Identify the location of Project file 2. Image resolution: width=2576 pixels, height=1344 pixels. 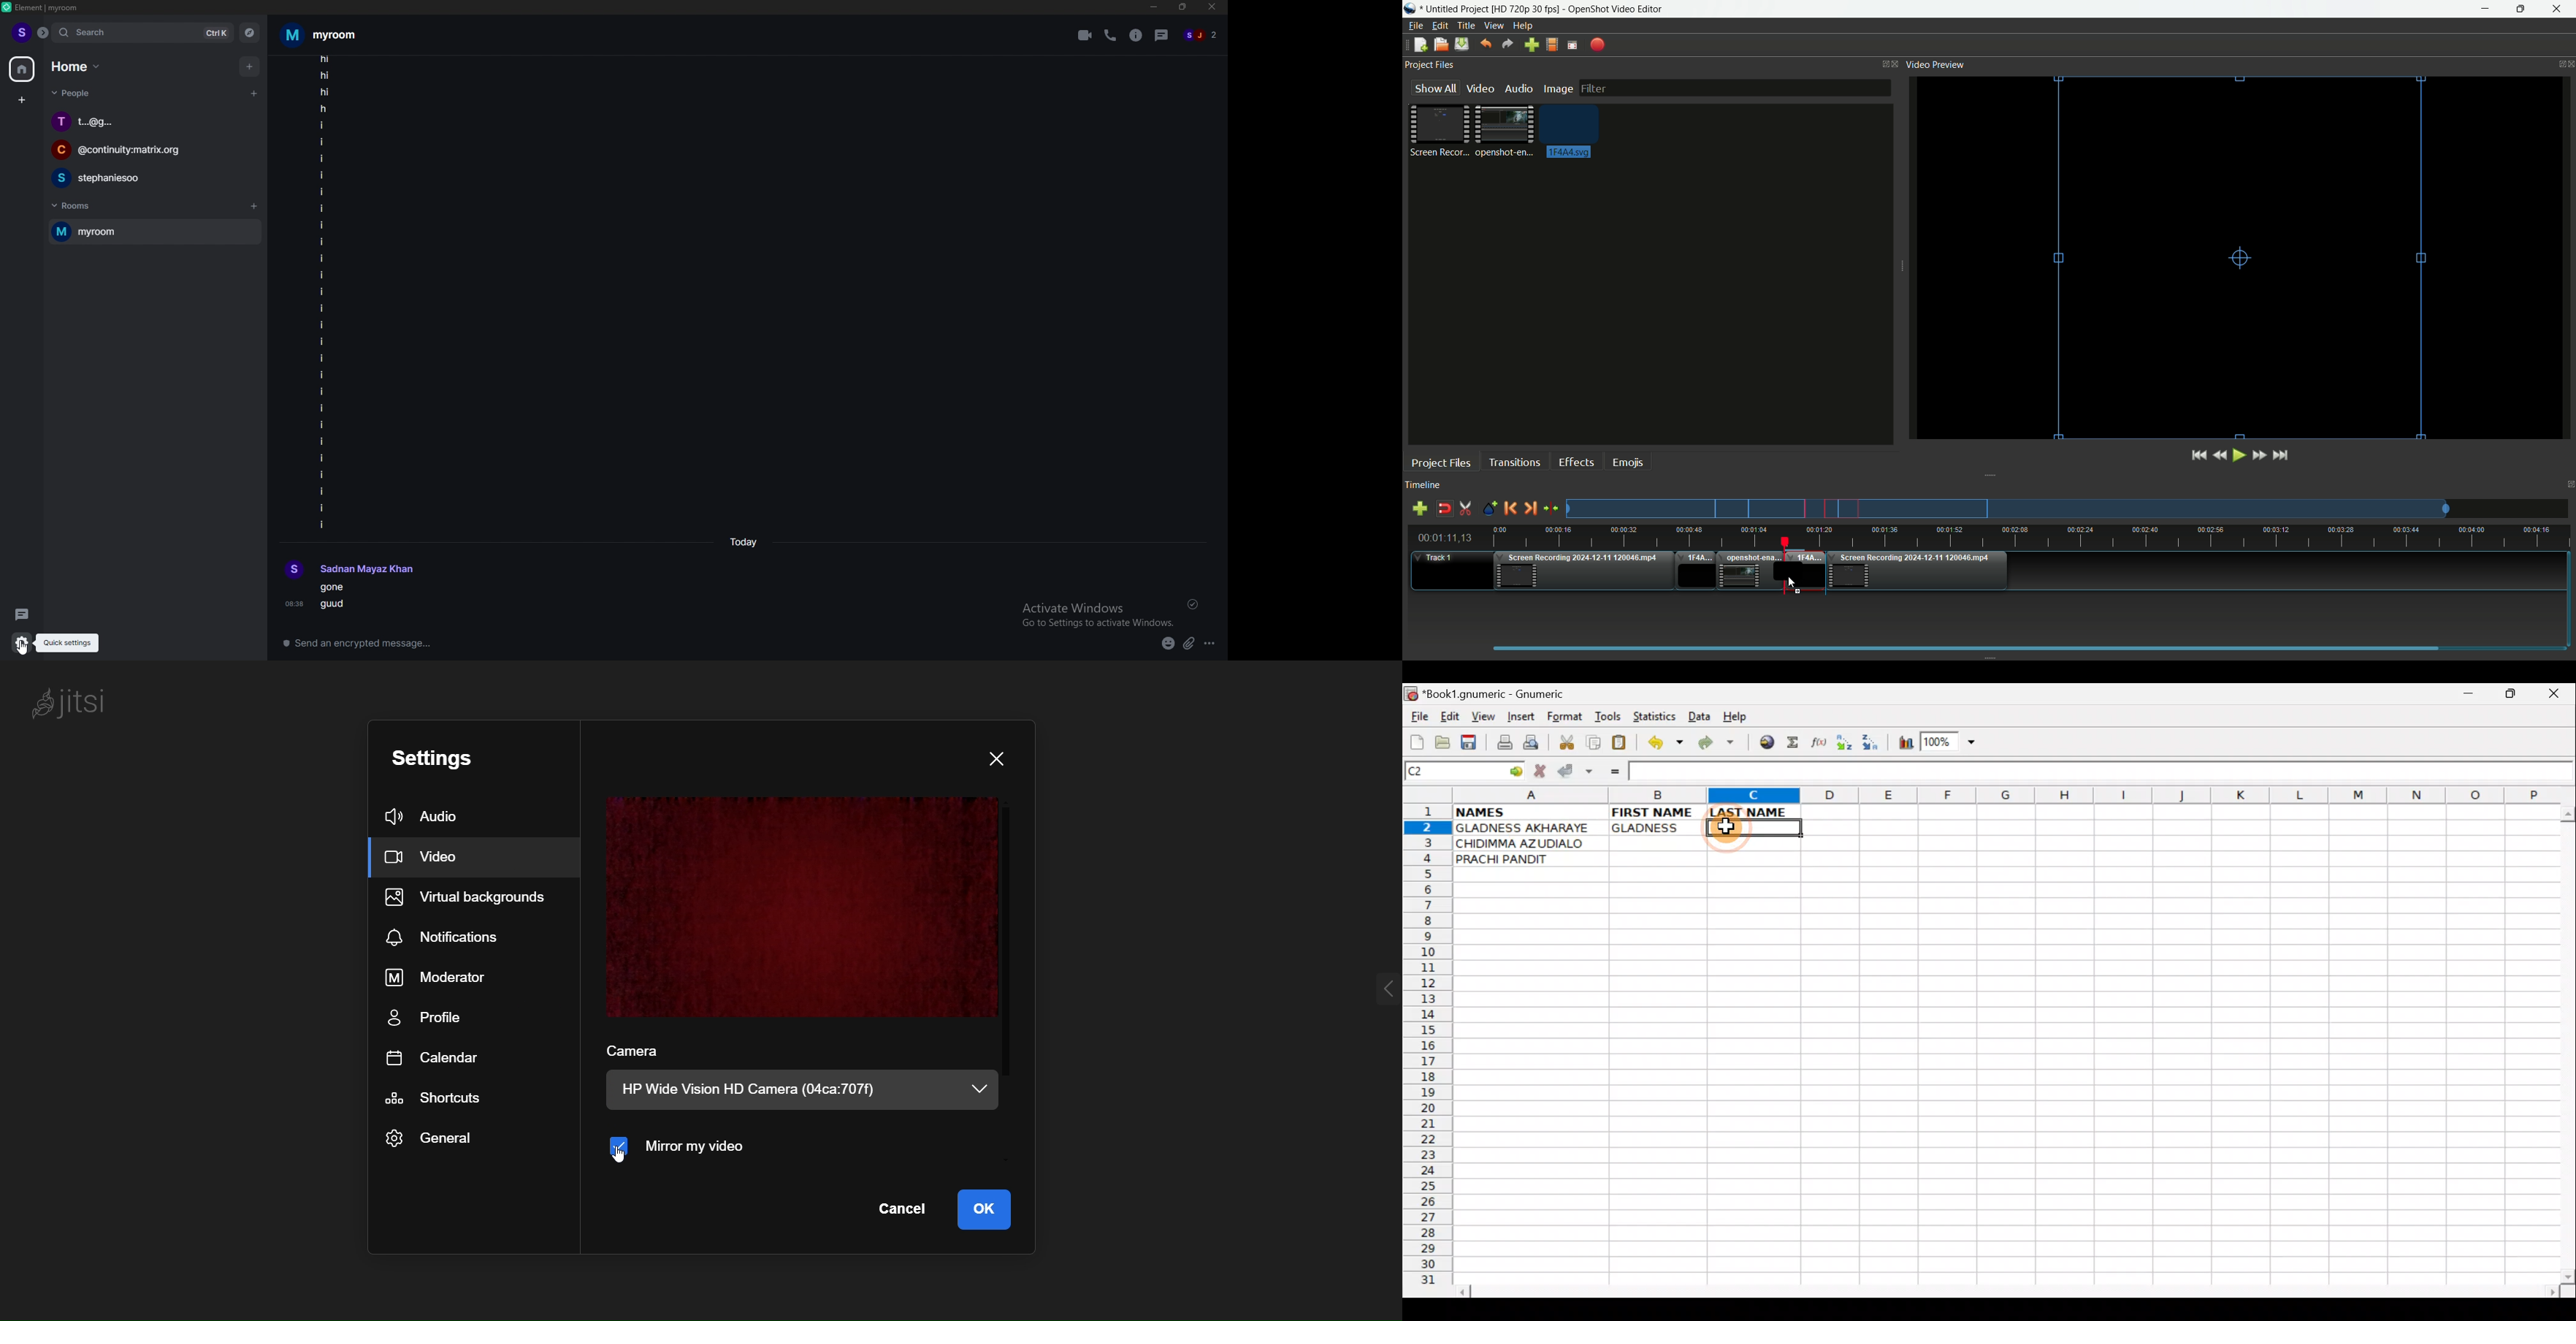
(1503, 130).